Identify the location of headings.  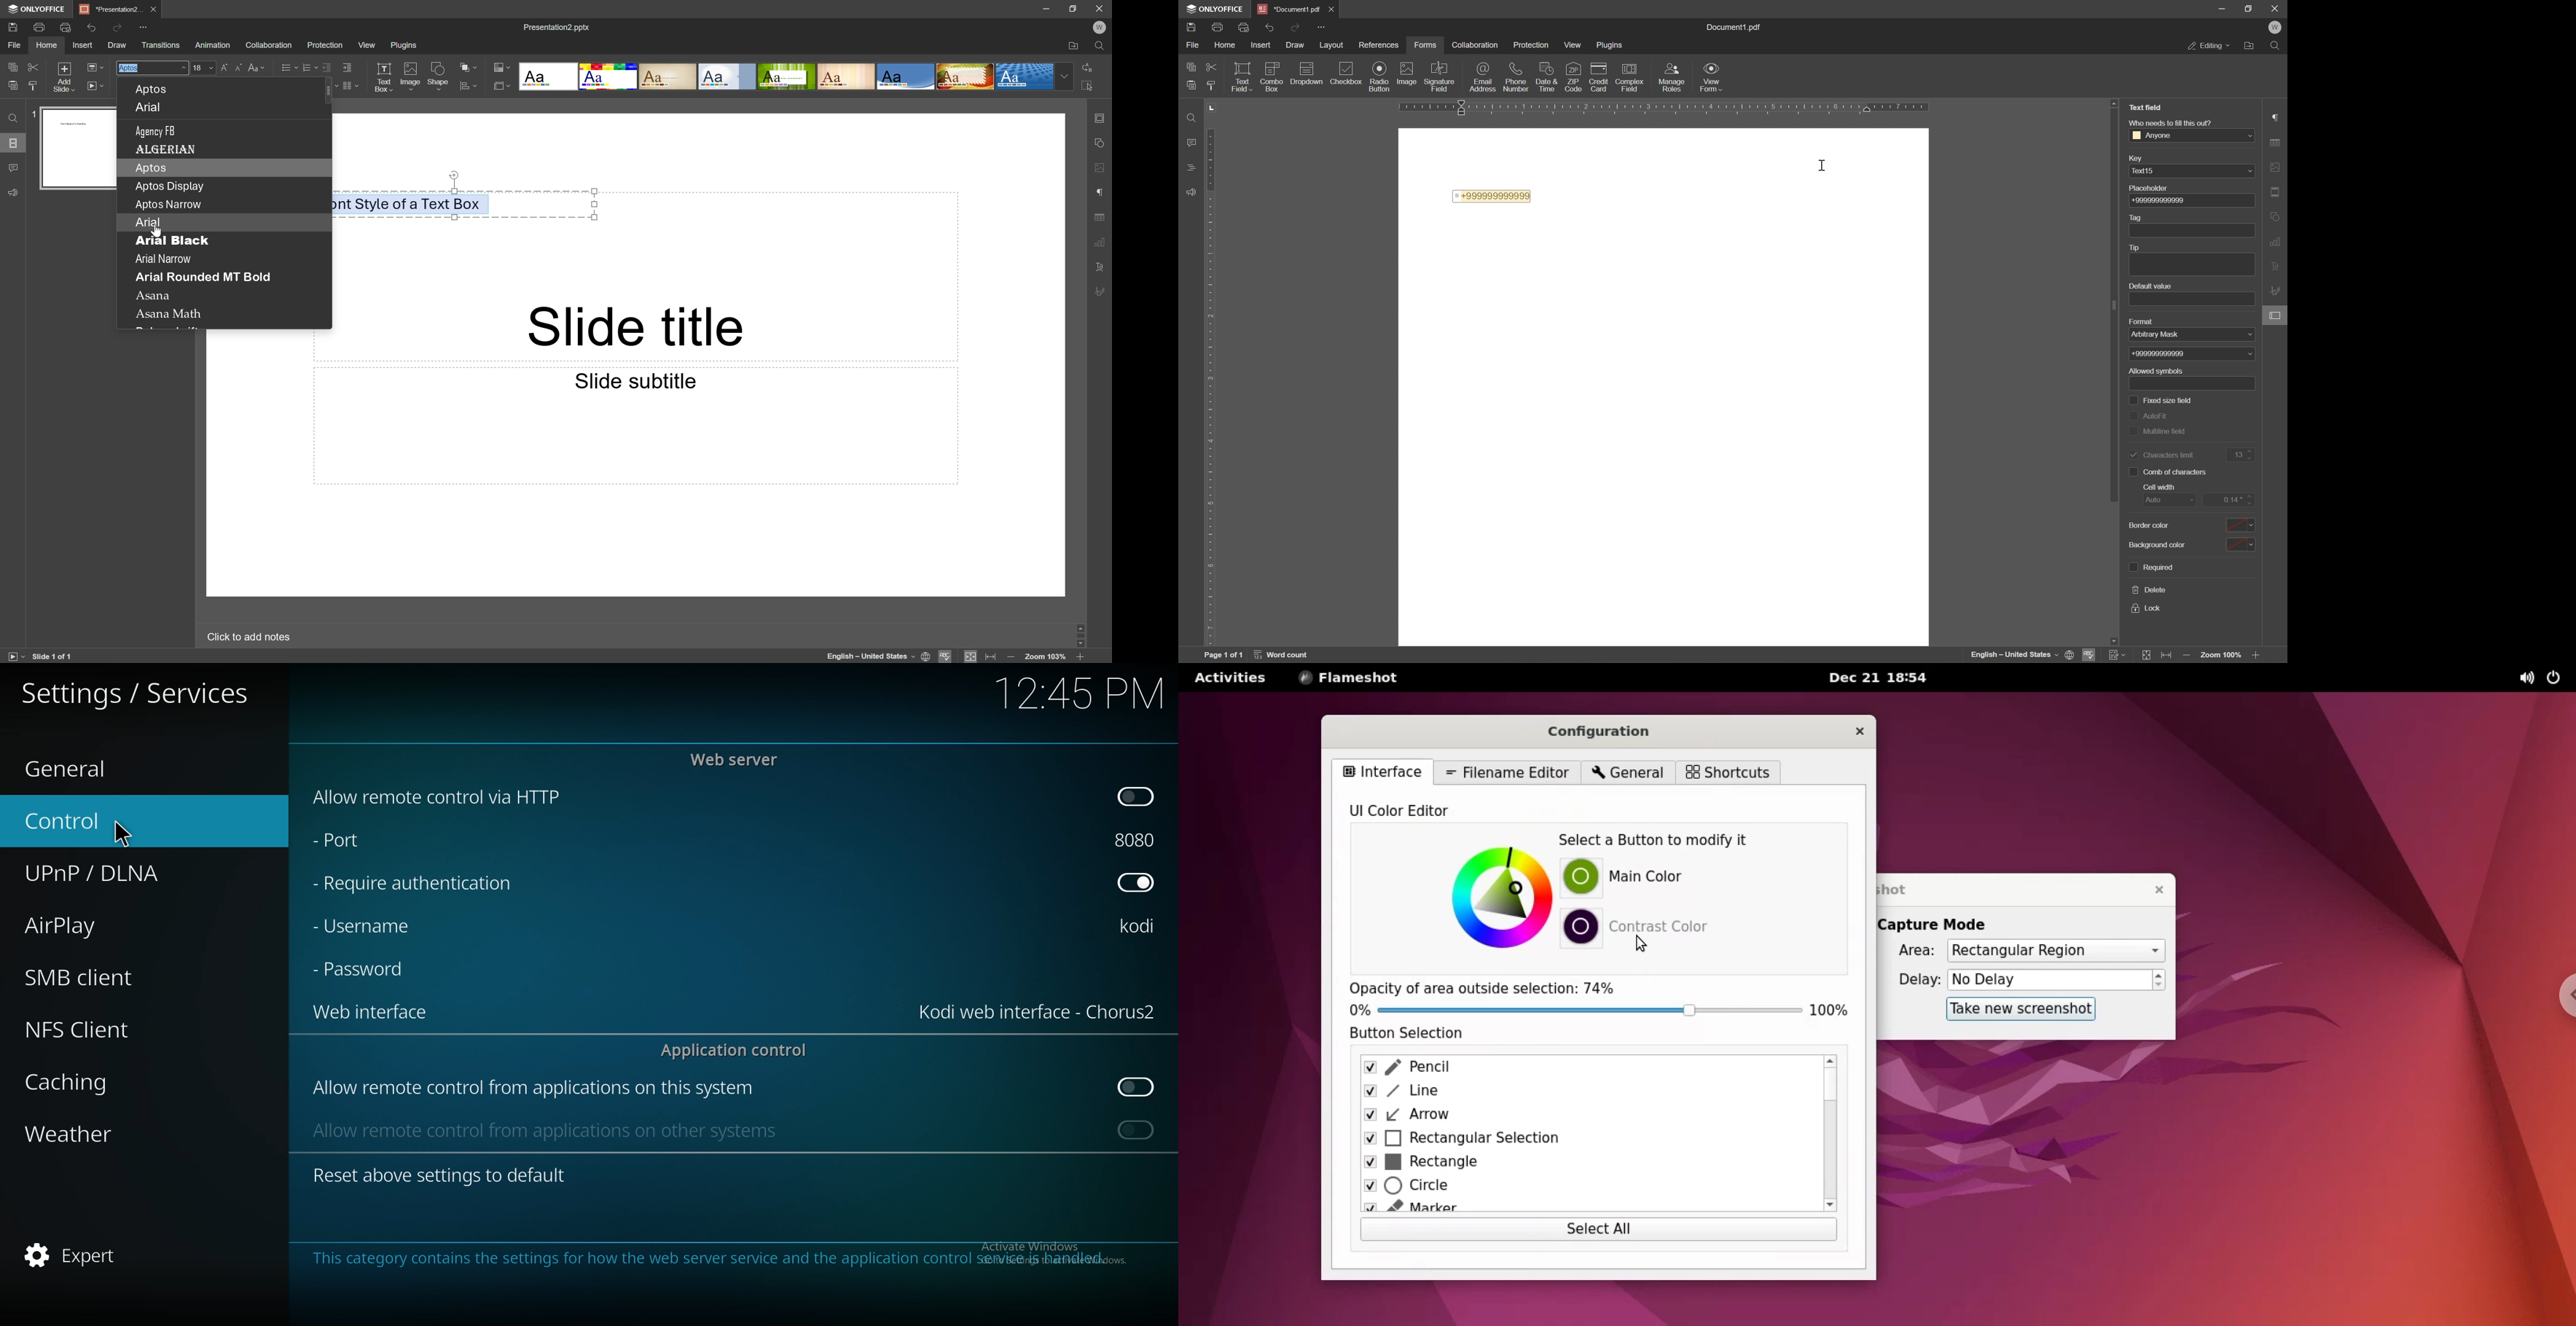
(1189, 166).